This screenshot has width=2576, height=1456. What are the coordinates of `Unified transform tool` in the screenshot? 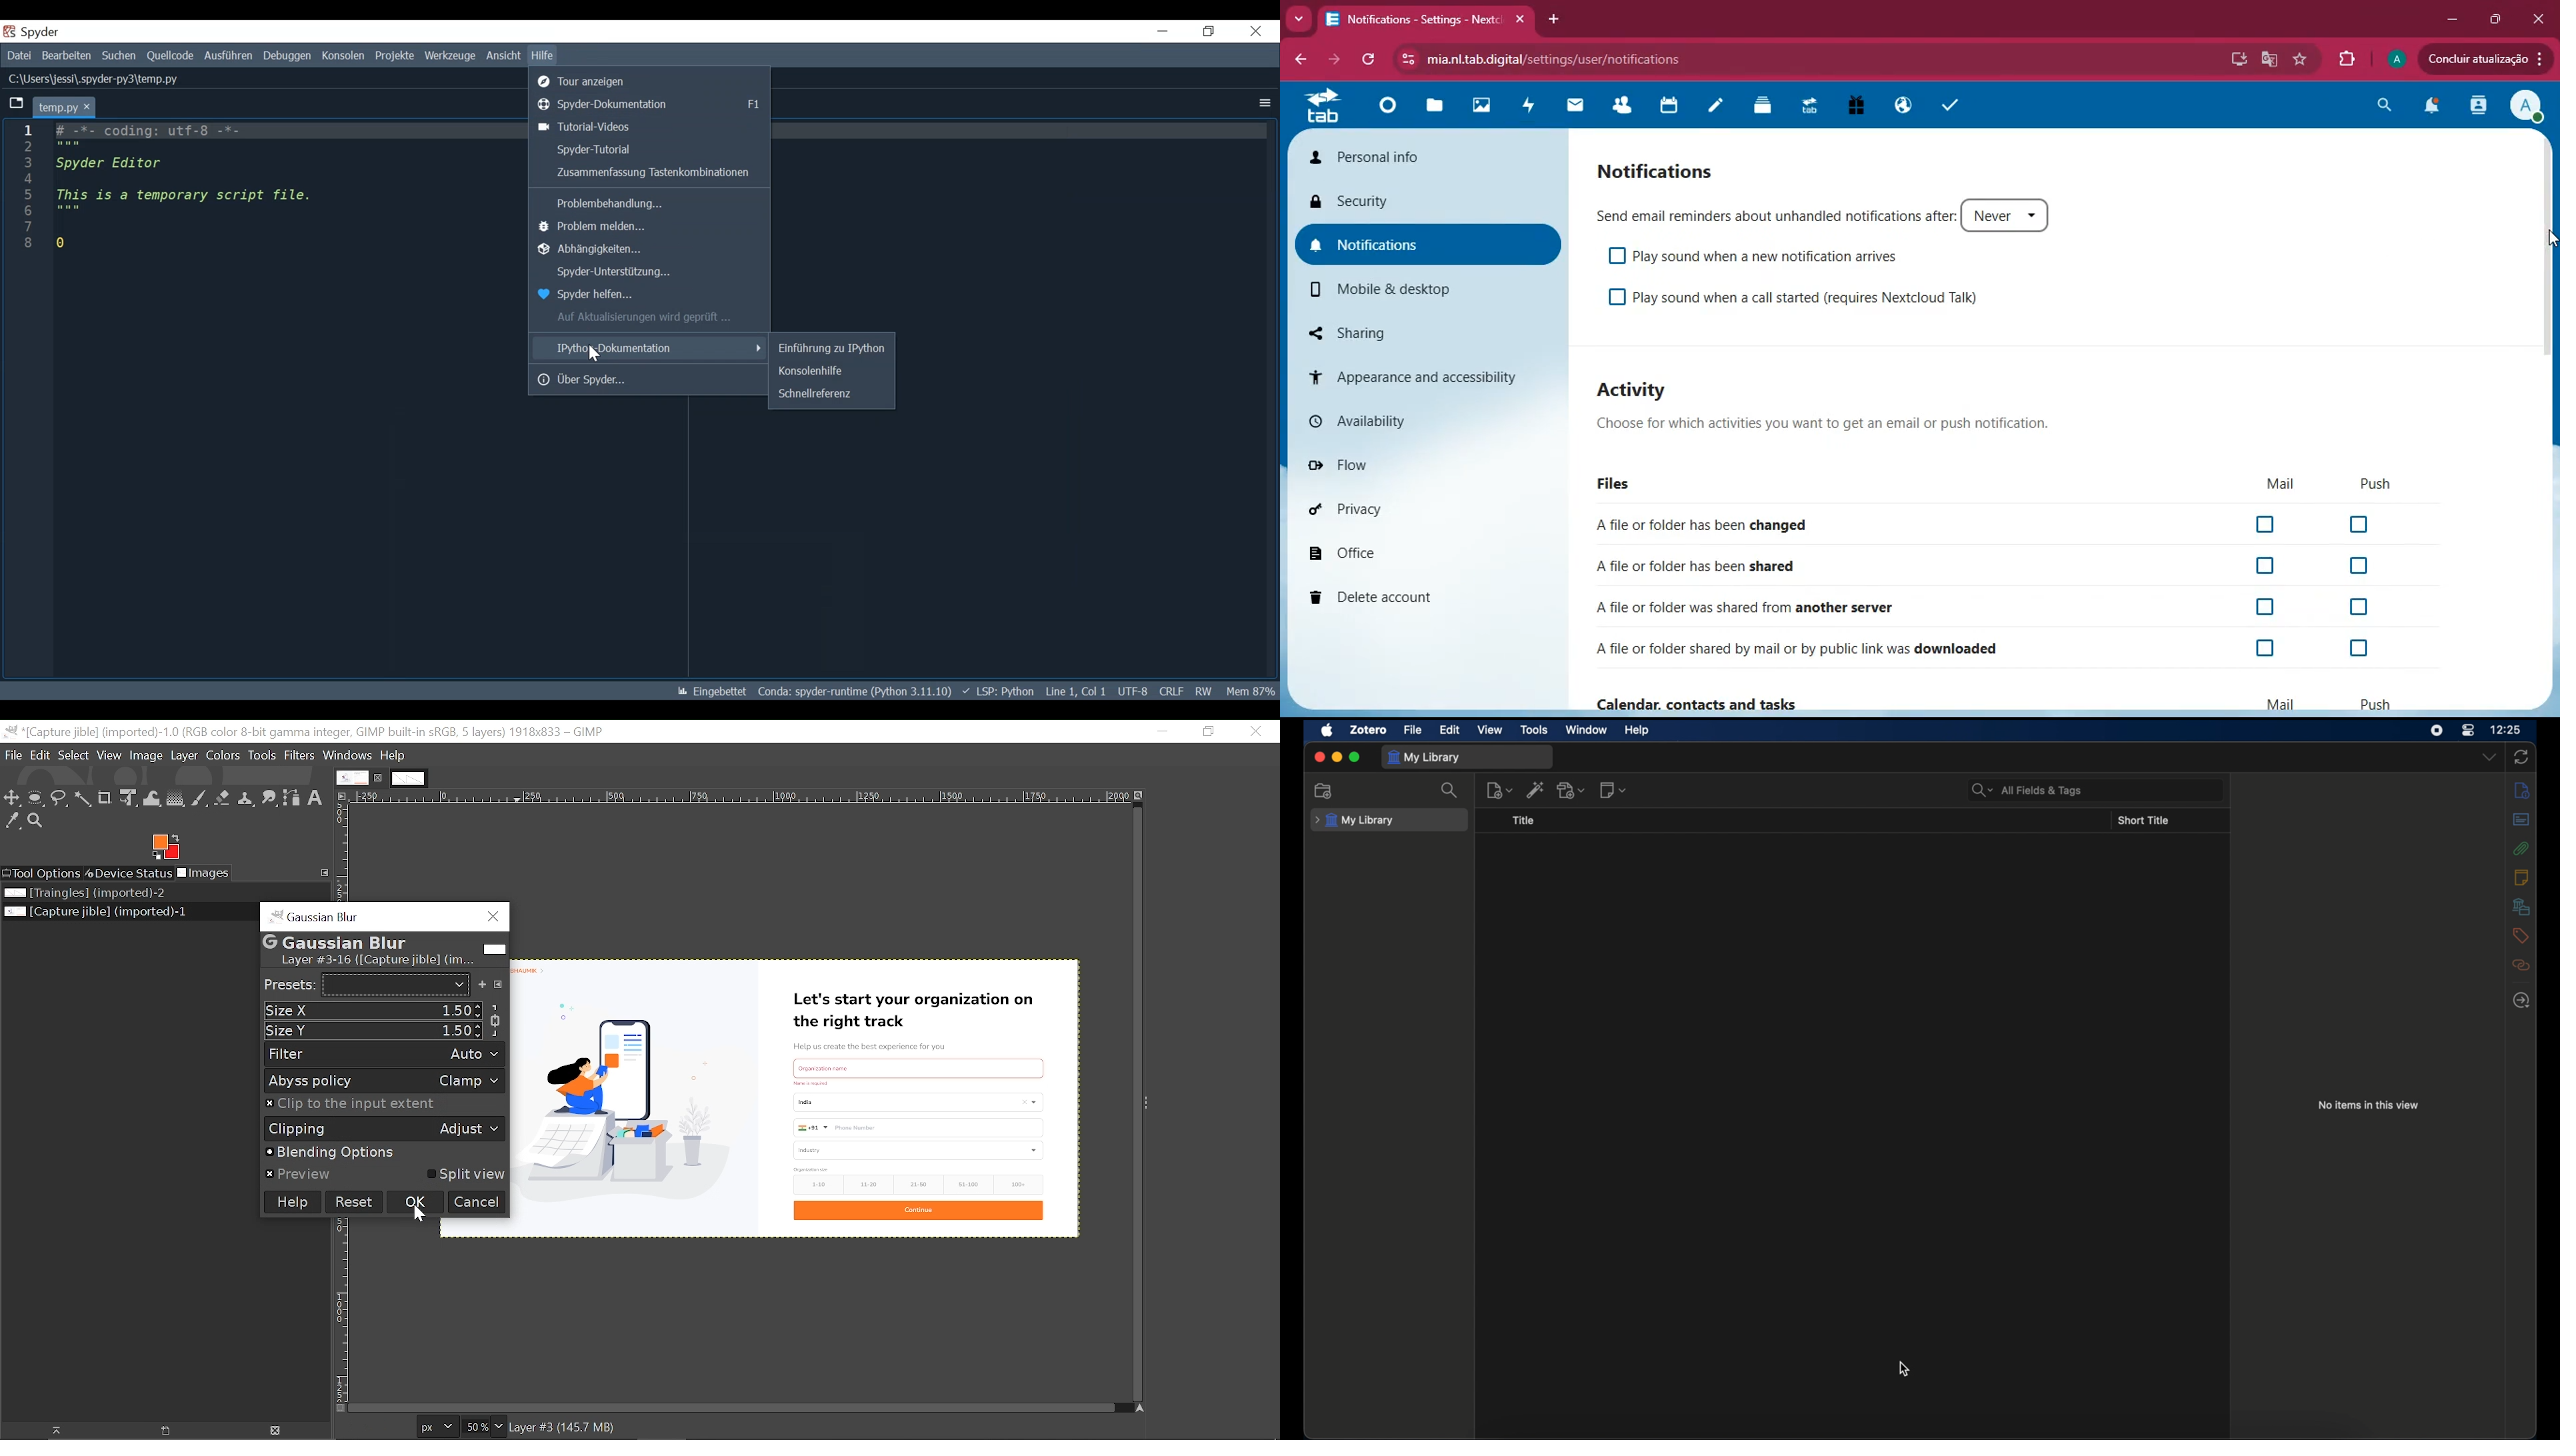 It's located at (129, 800).